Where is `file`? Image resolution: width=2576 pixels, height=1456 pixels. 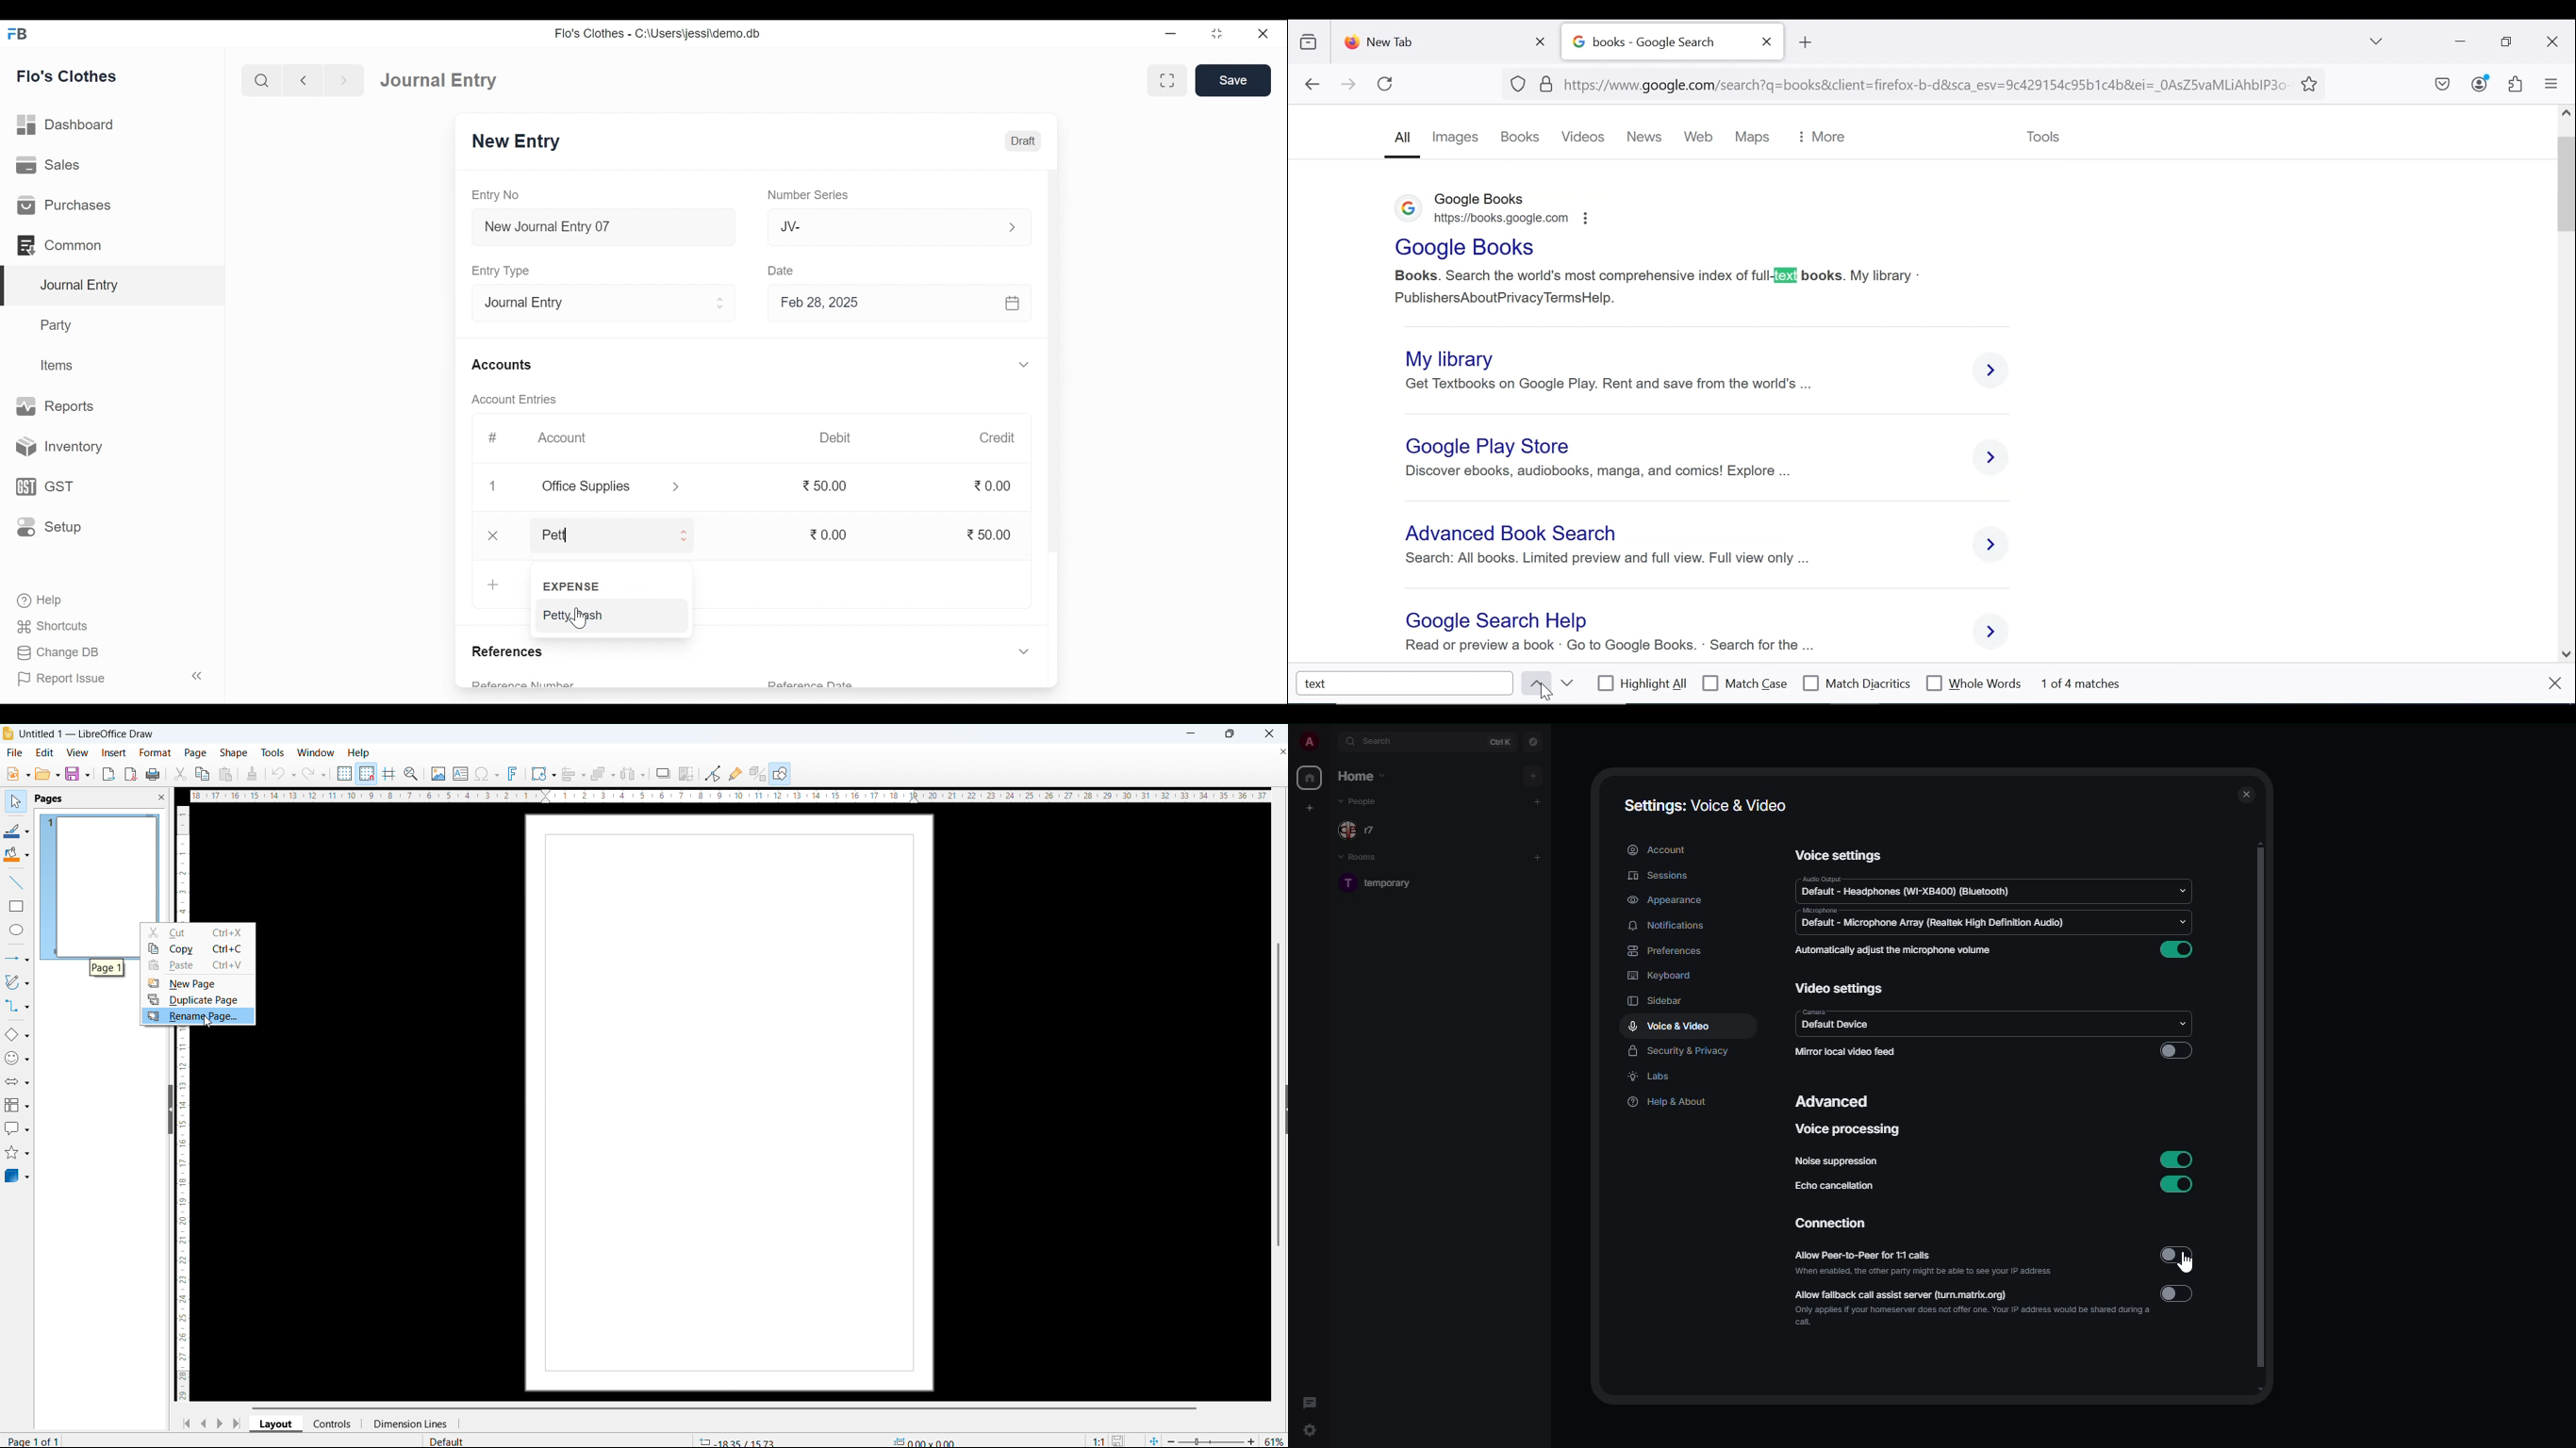
file is located at coordinates (15, 754).